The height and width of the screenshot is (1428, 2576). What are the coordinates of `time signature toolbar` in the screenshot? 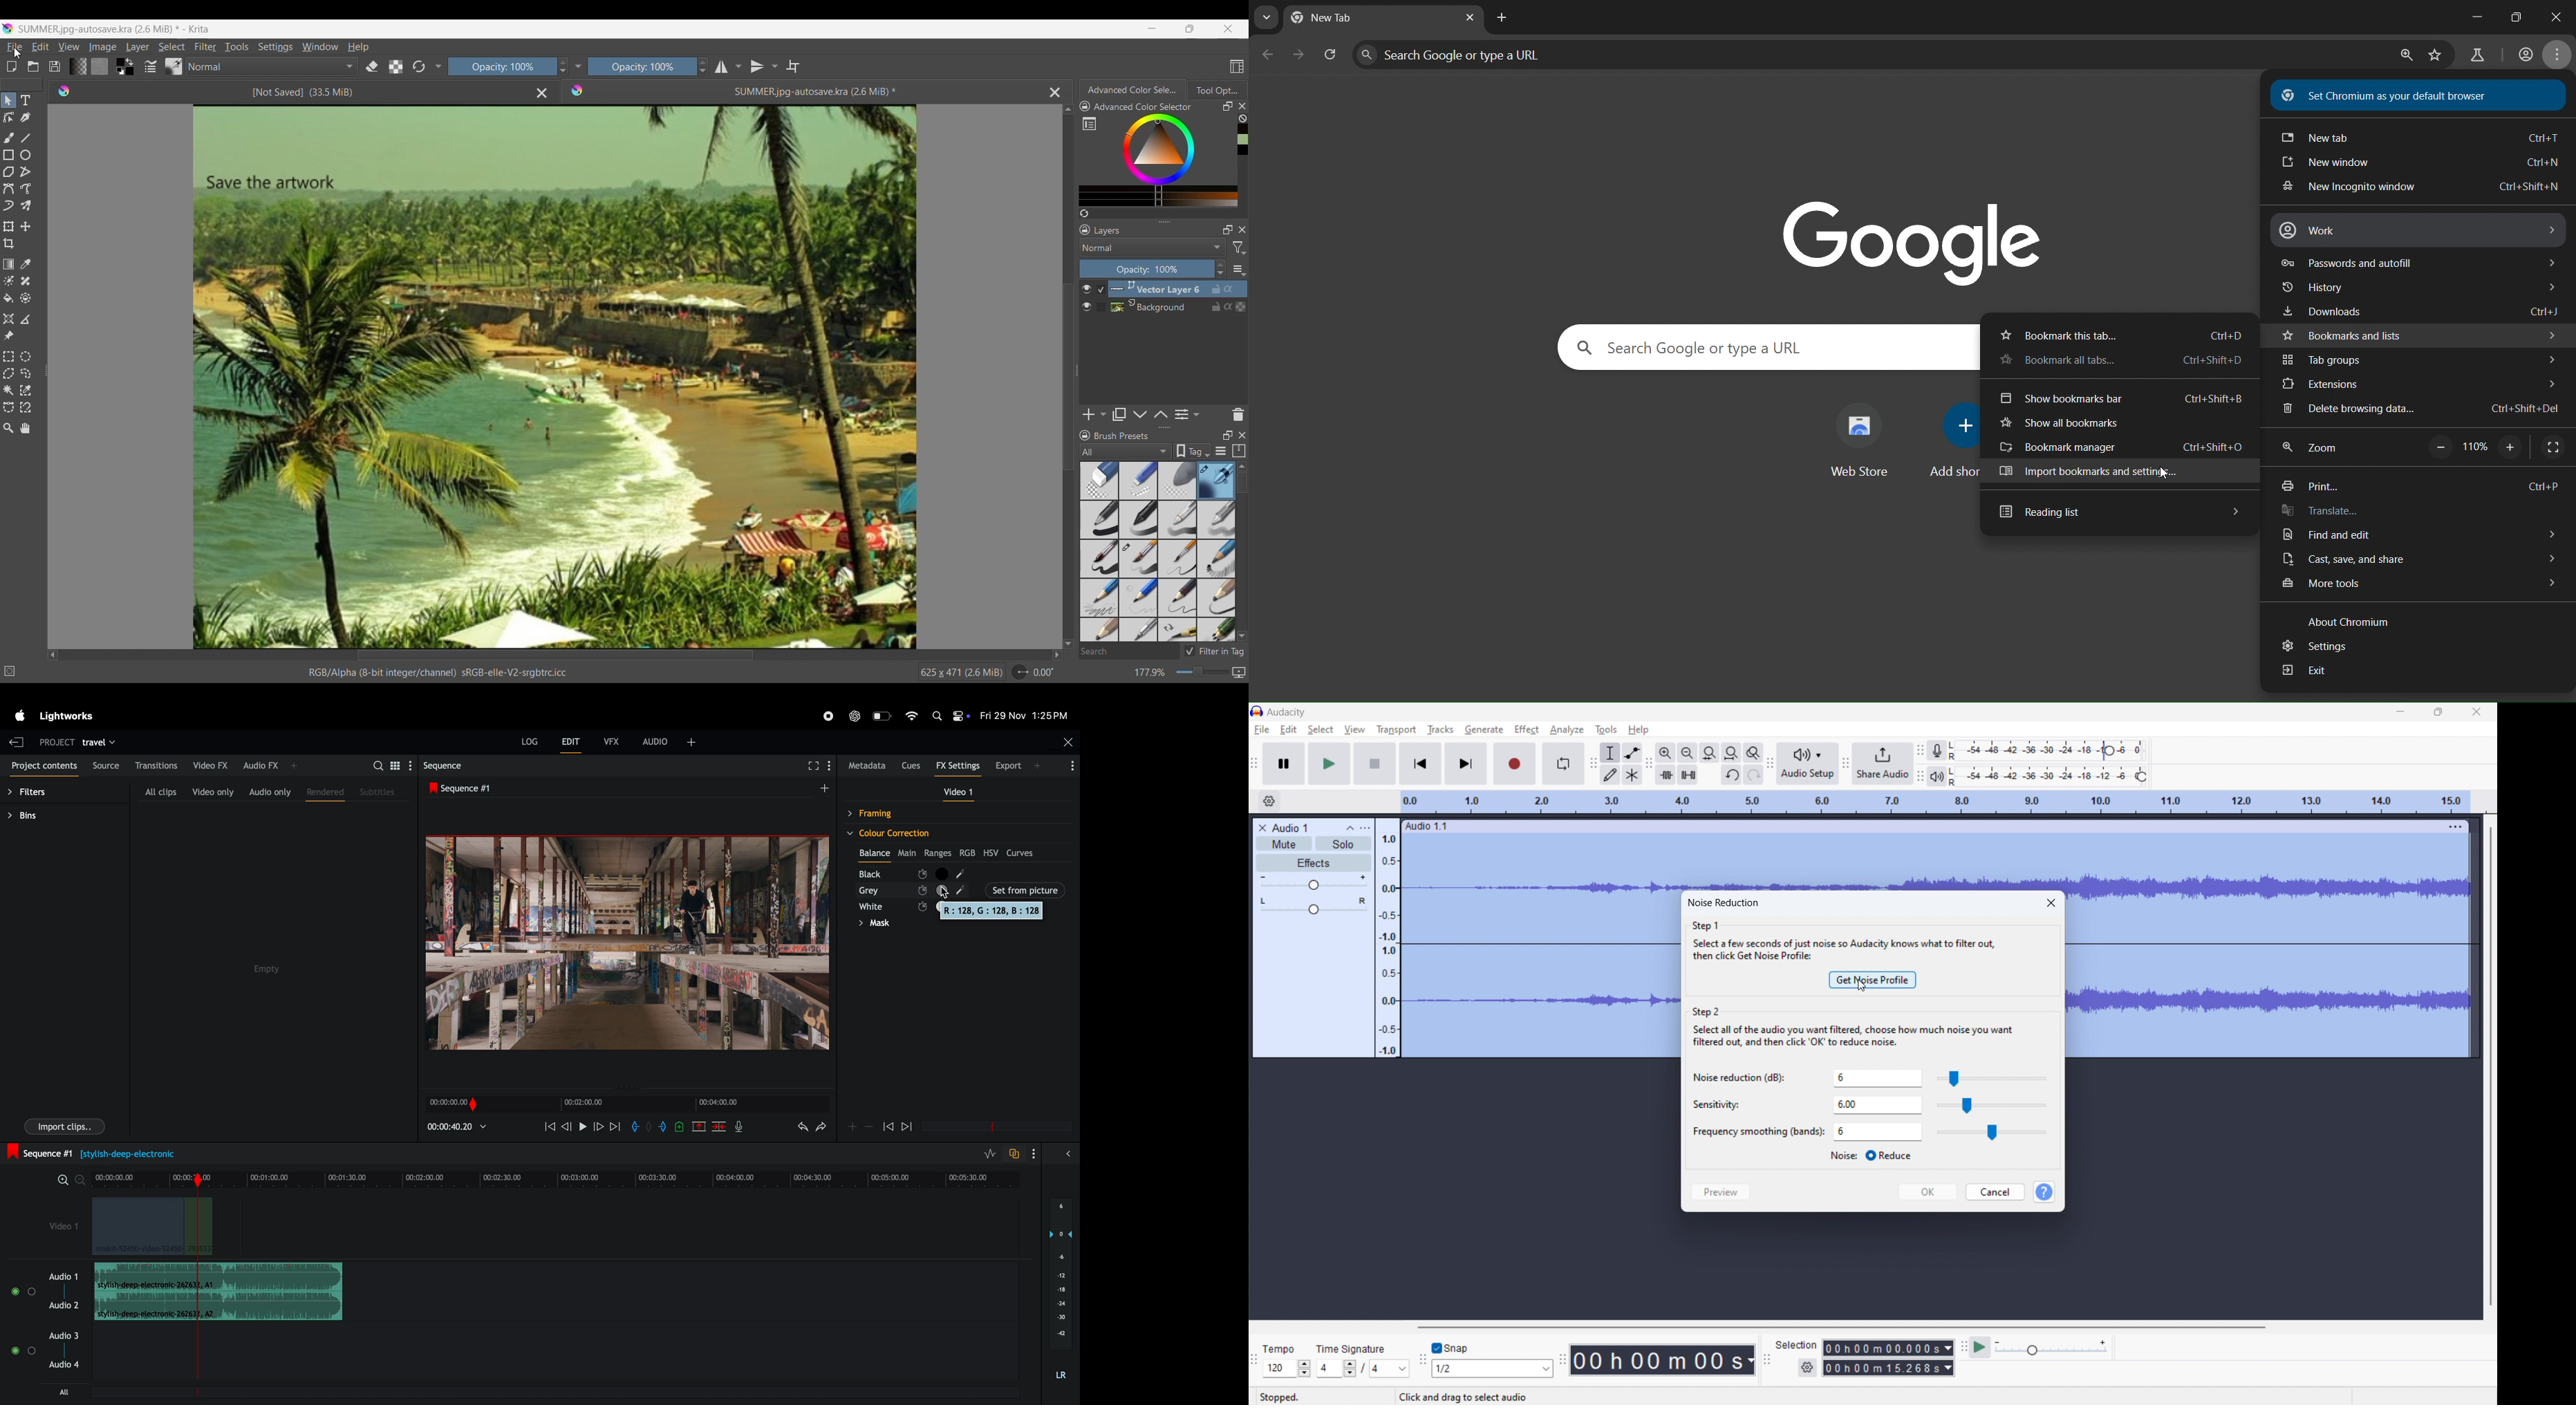 It's located at (1255, 1359).